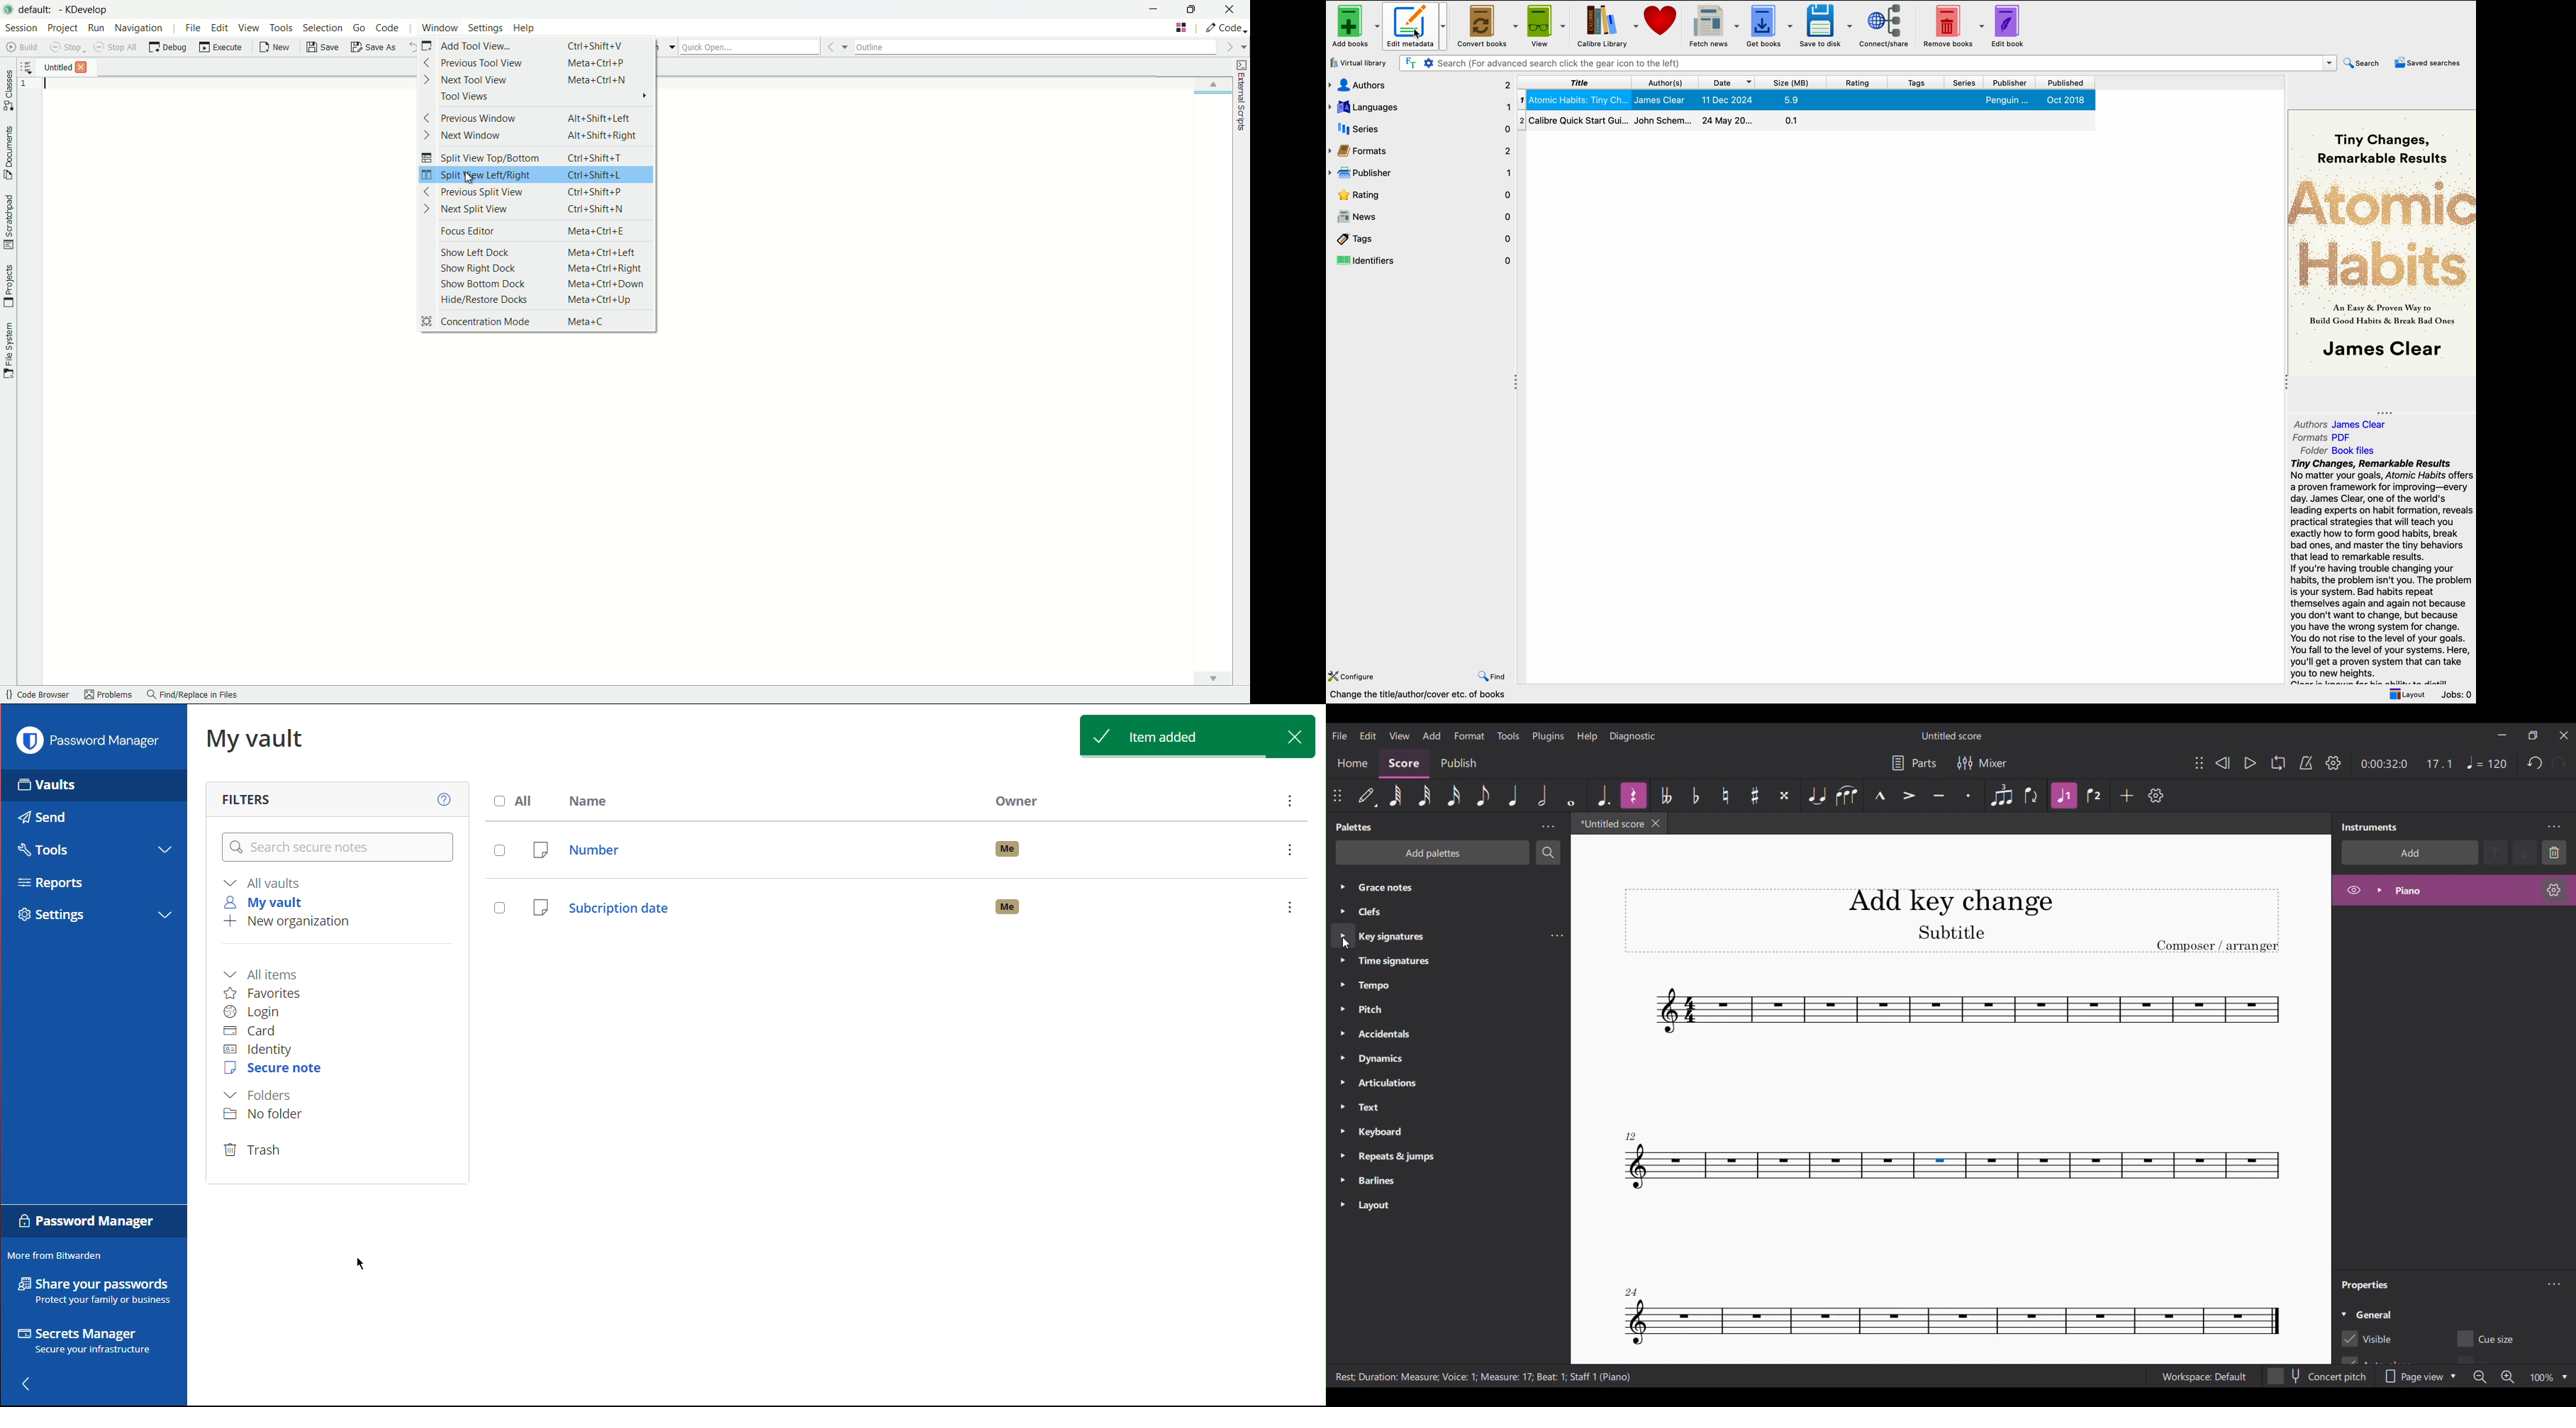  Describe the element at coordinates (1726, 795) in the screenshot. I see `Toggle sharp` at that location.